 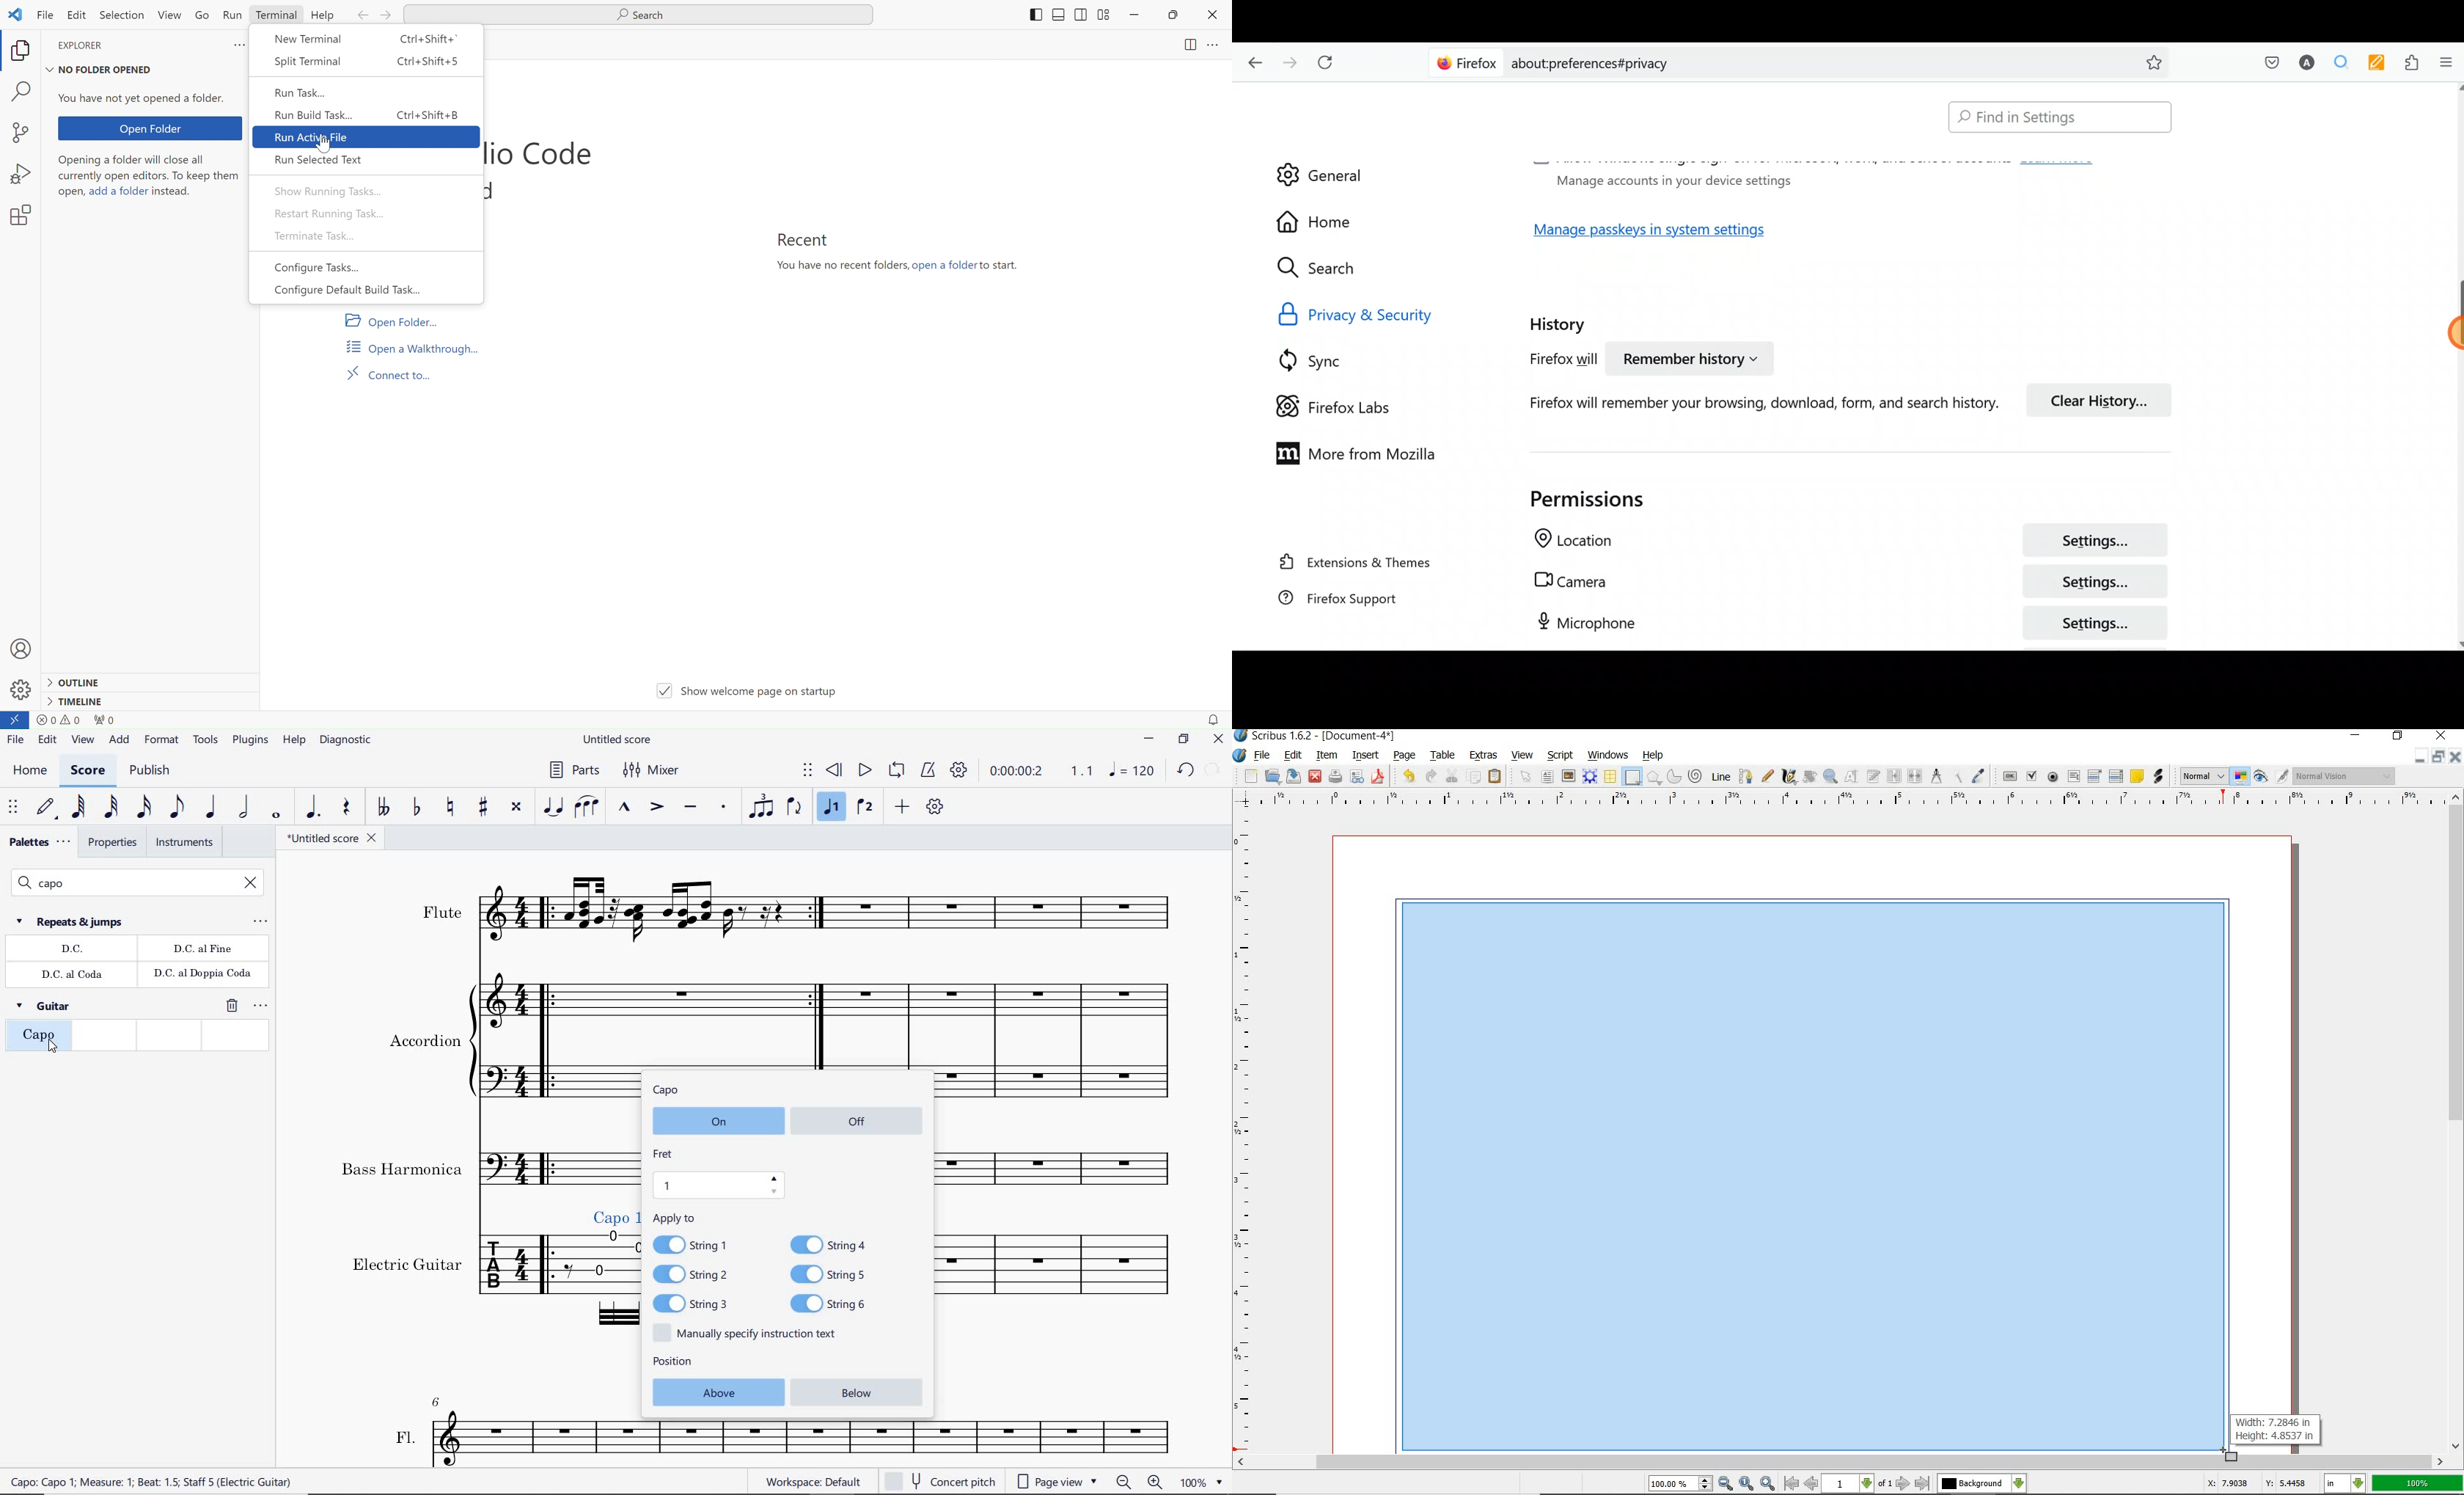 What do you see at coordinates (1809, 778) in the screenshot?
I see `rotate item` at bounding box center [1809, 778].